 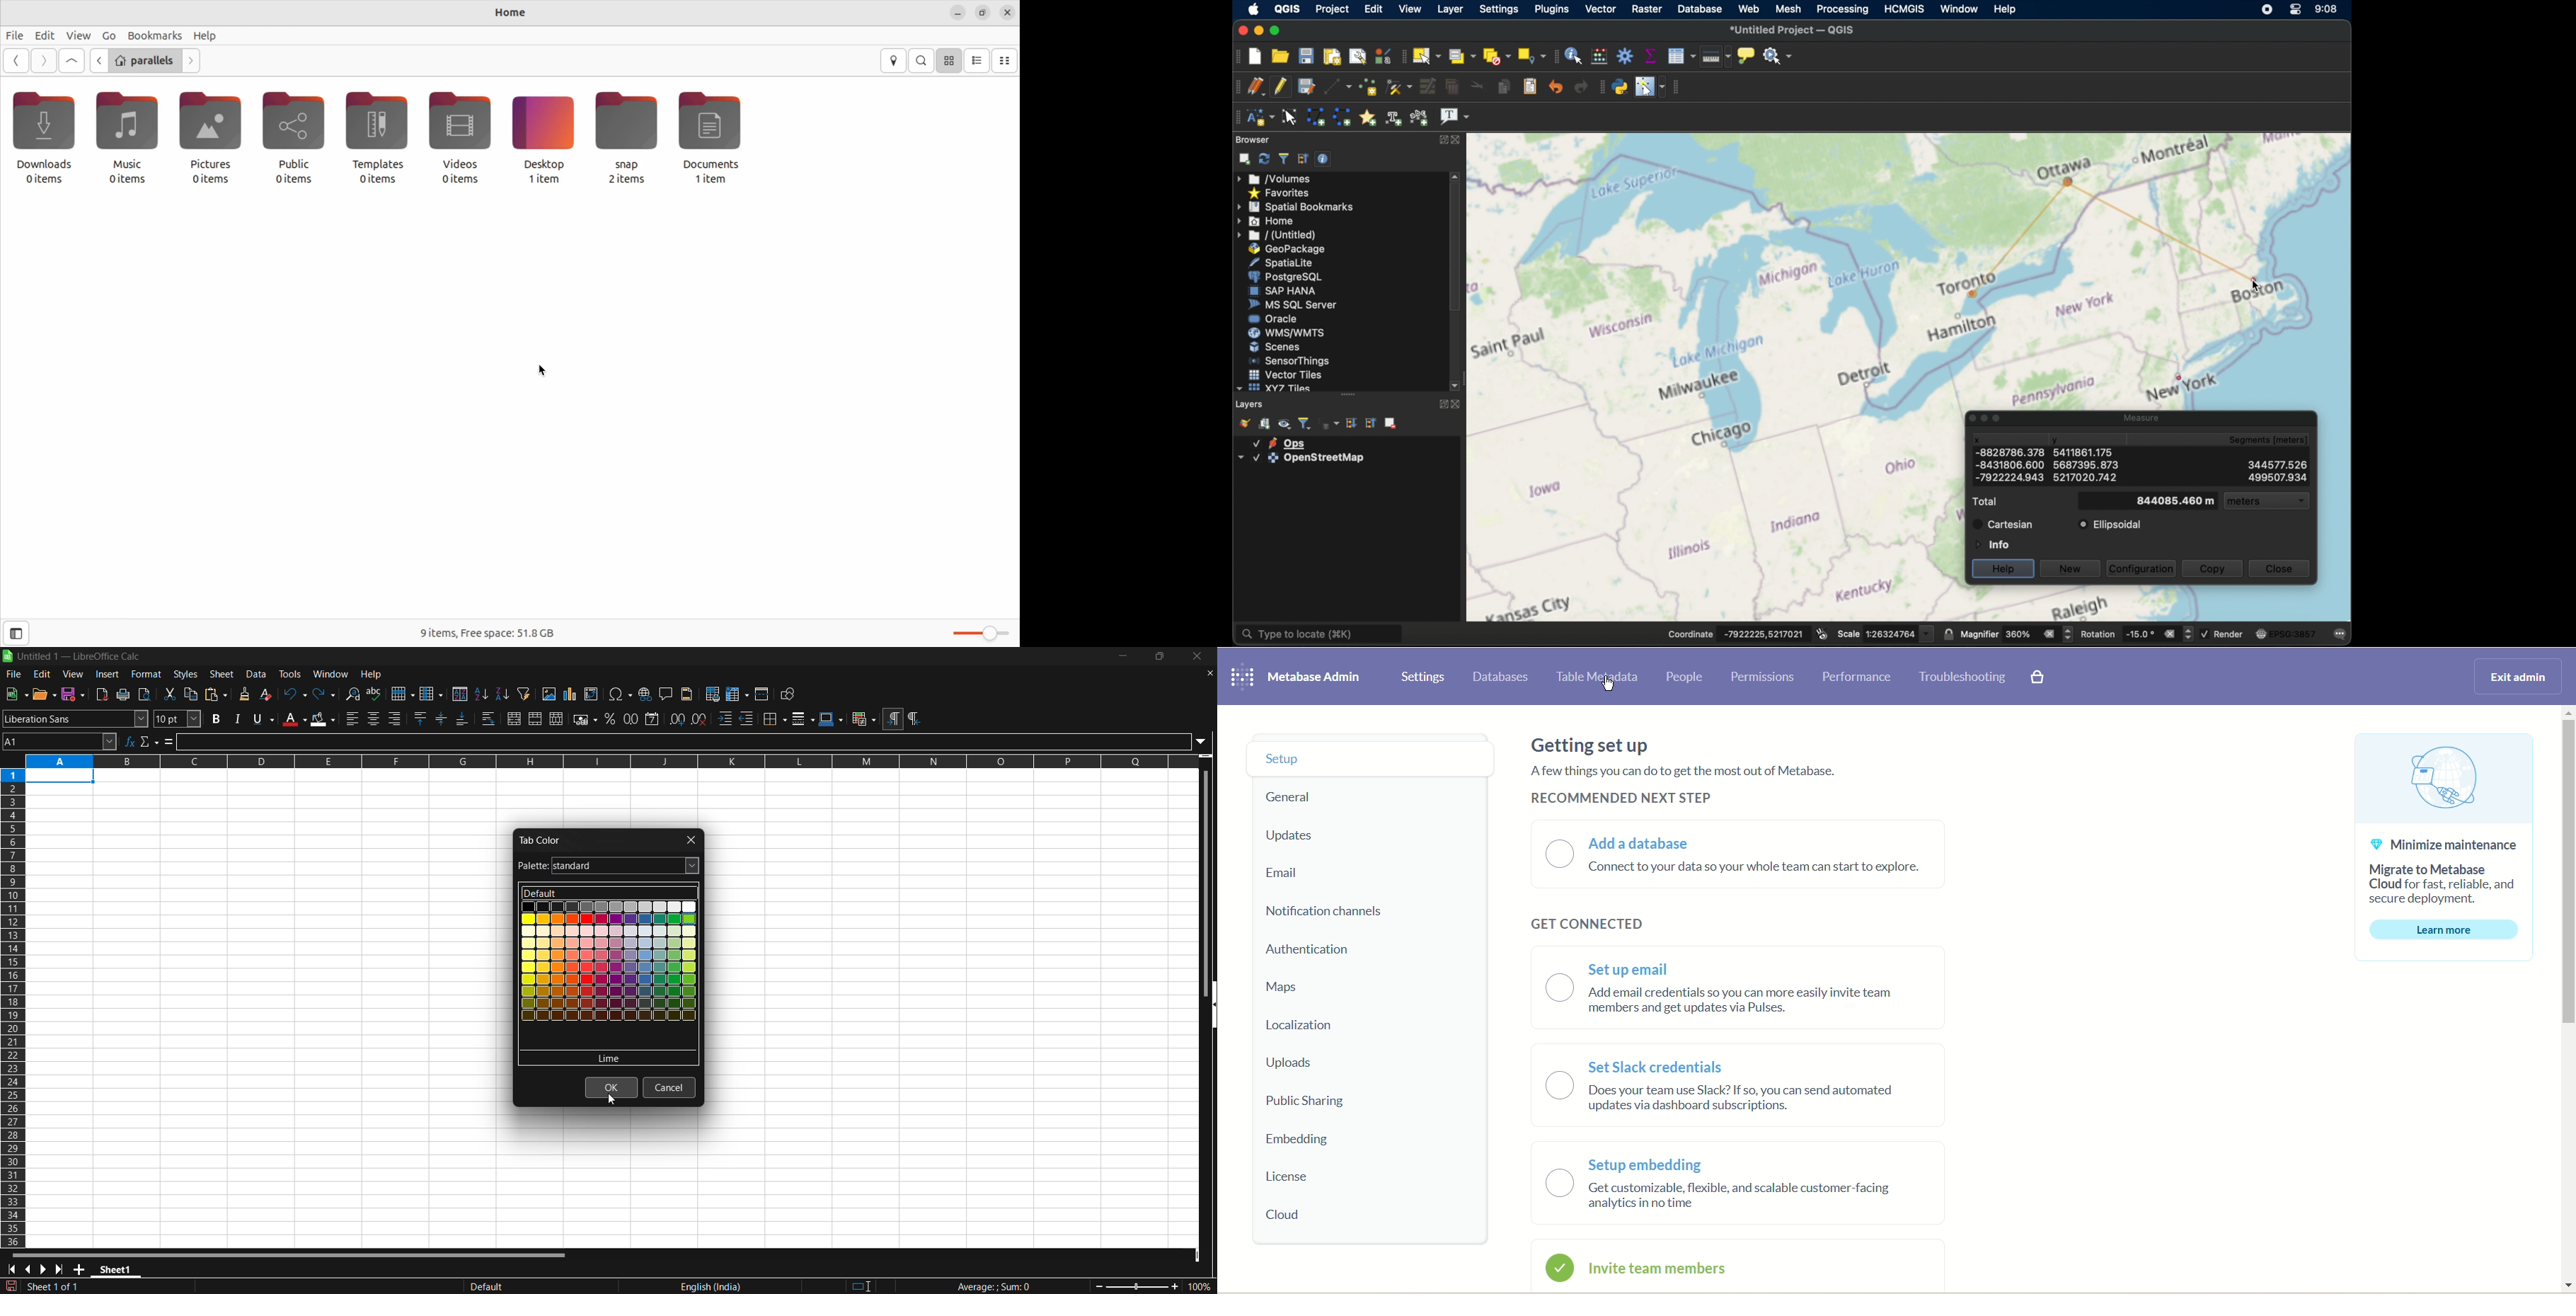 What do you see at coordinates (557, 719) in the screenshot?
I see `unmerge cells` at bounding box center [557, 719].